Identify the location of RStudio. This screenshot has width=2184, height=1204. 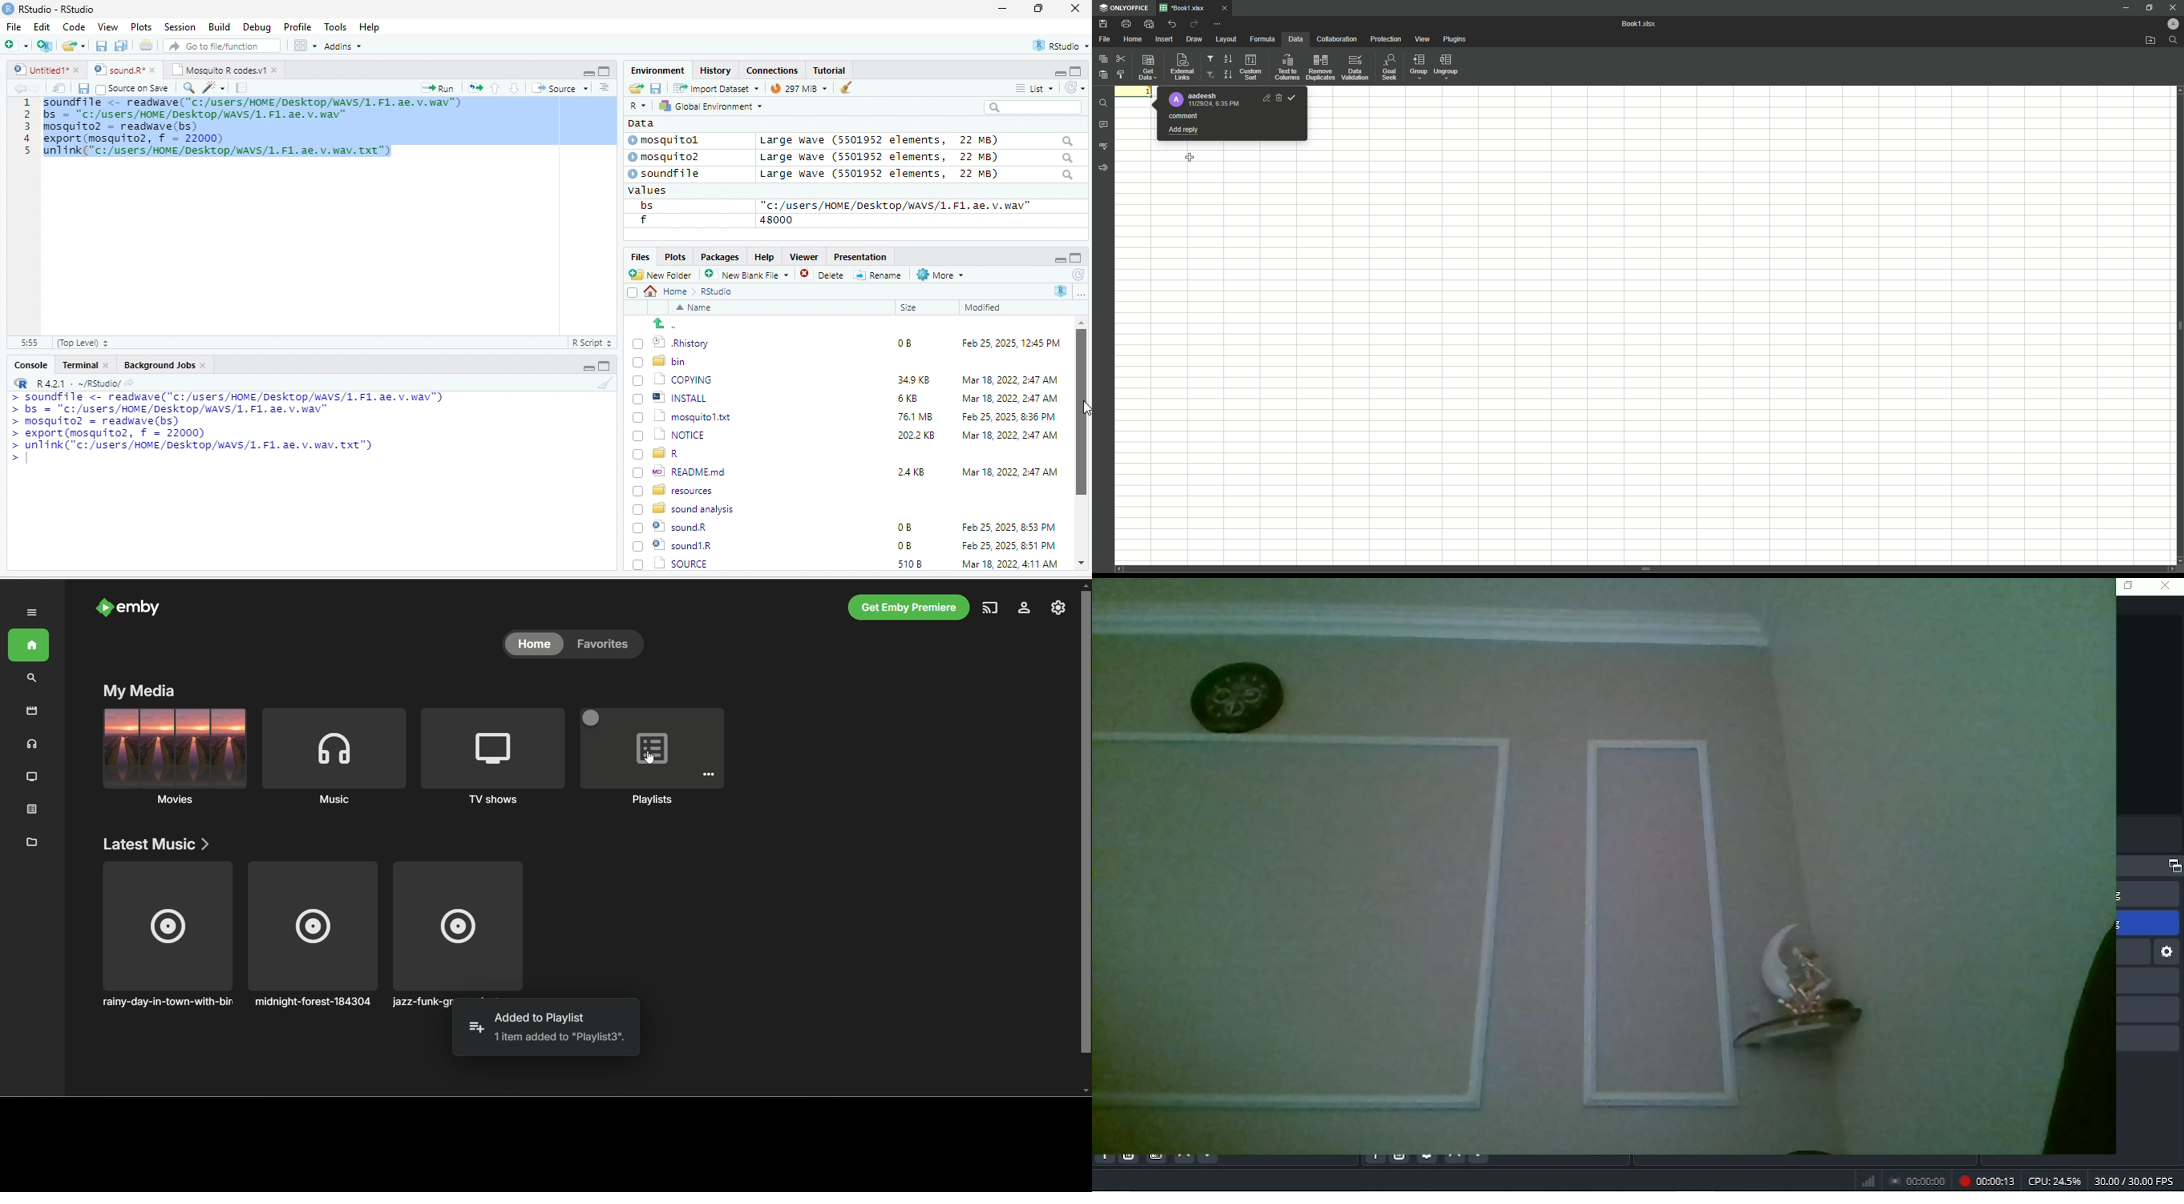
(51, 8).